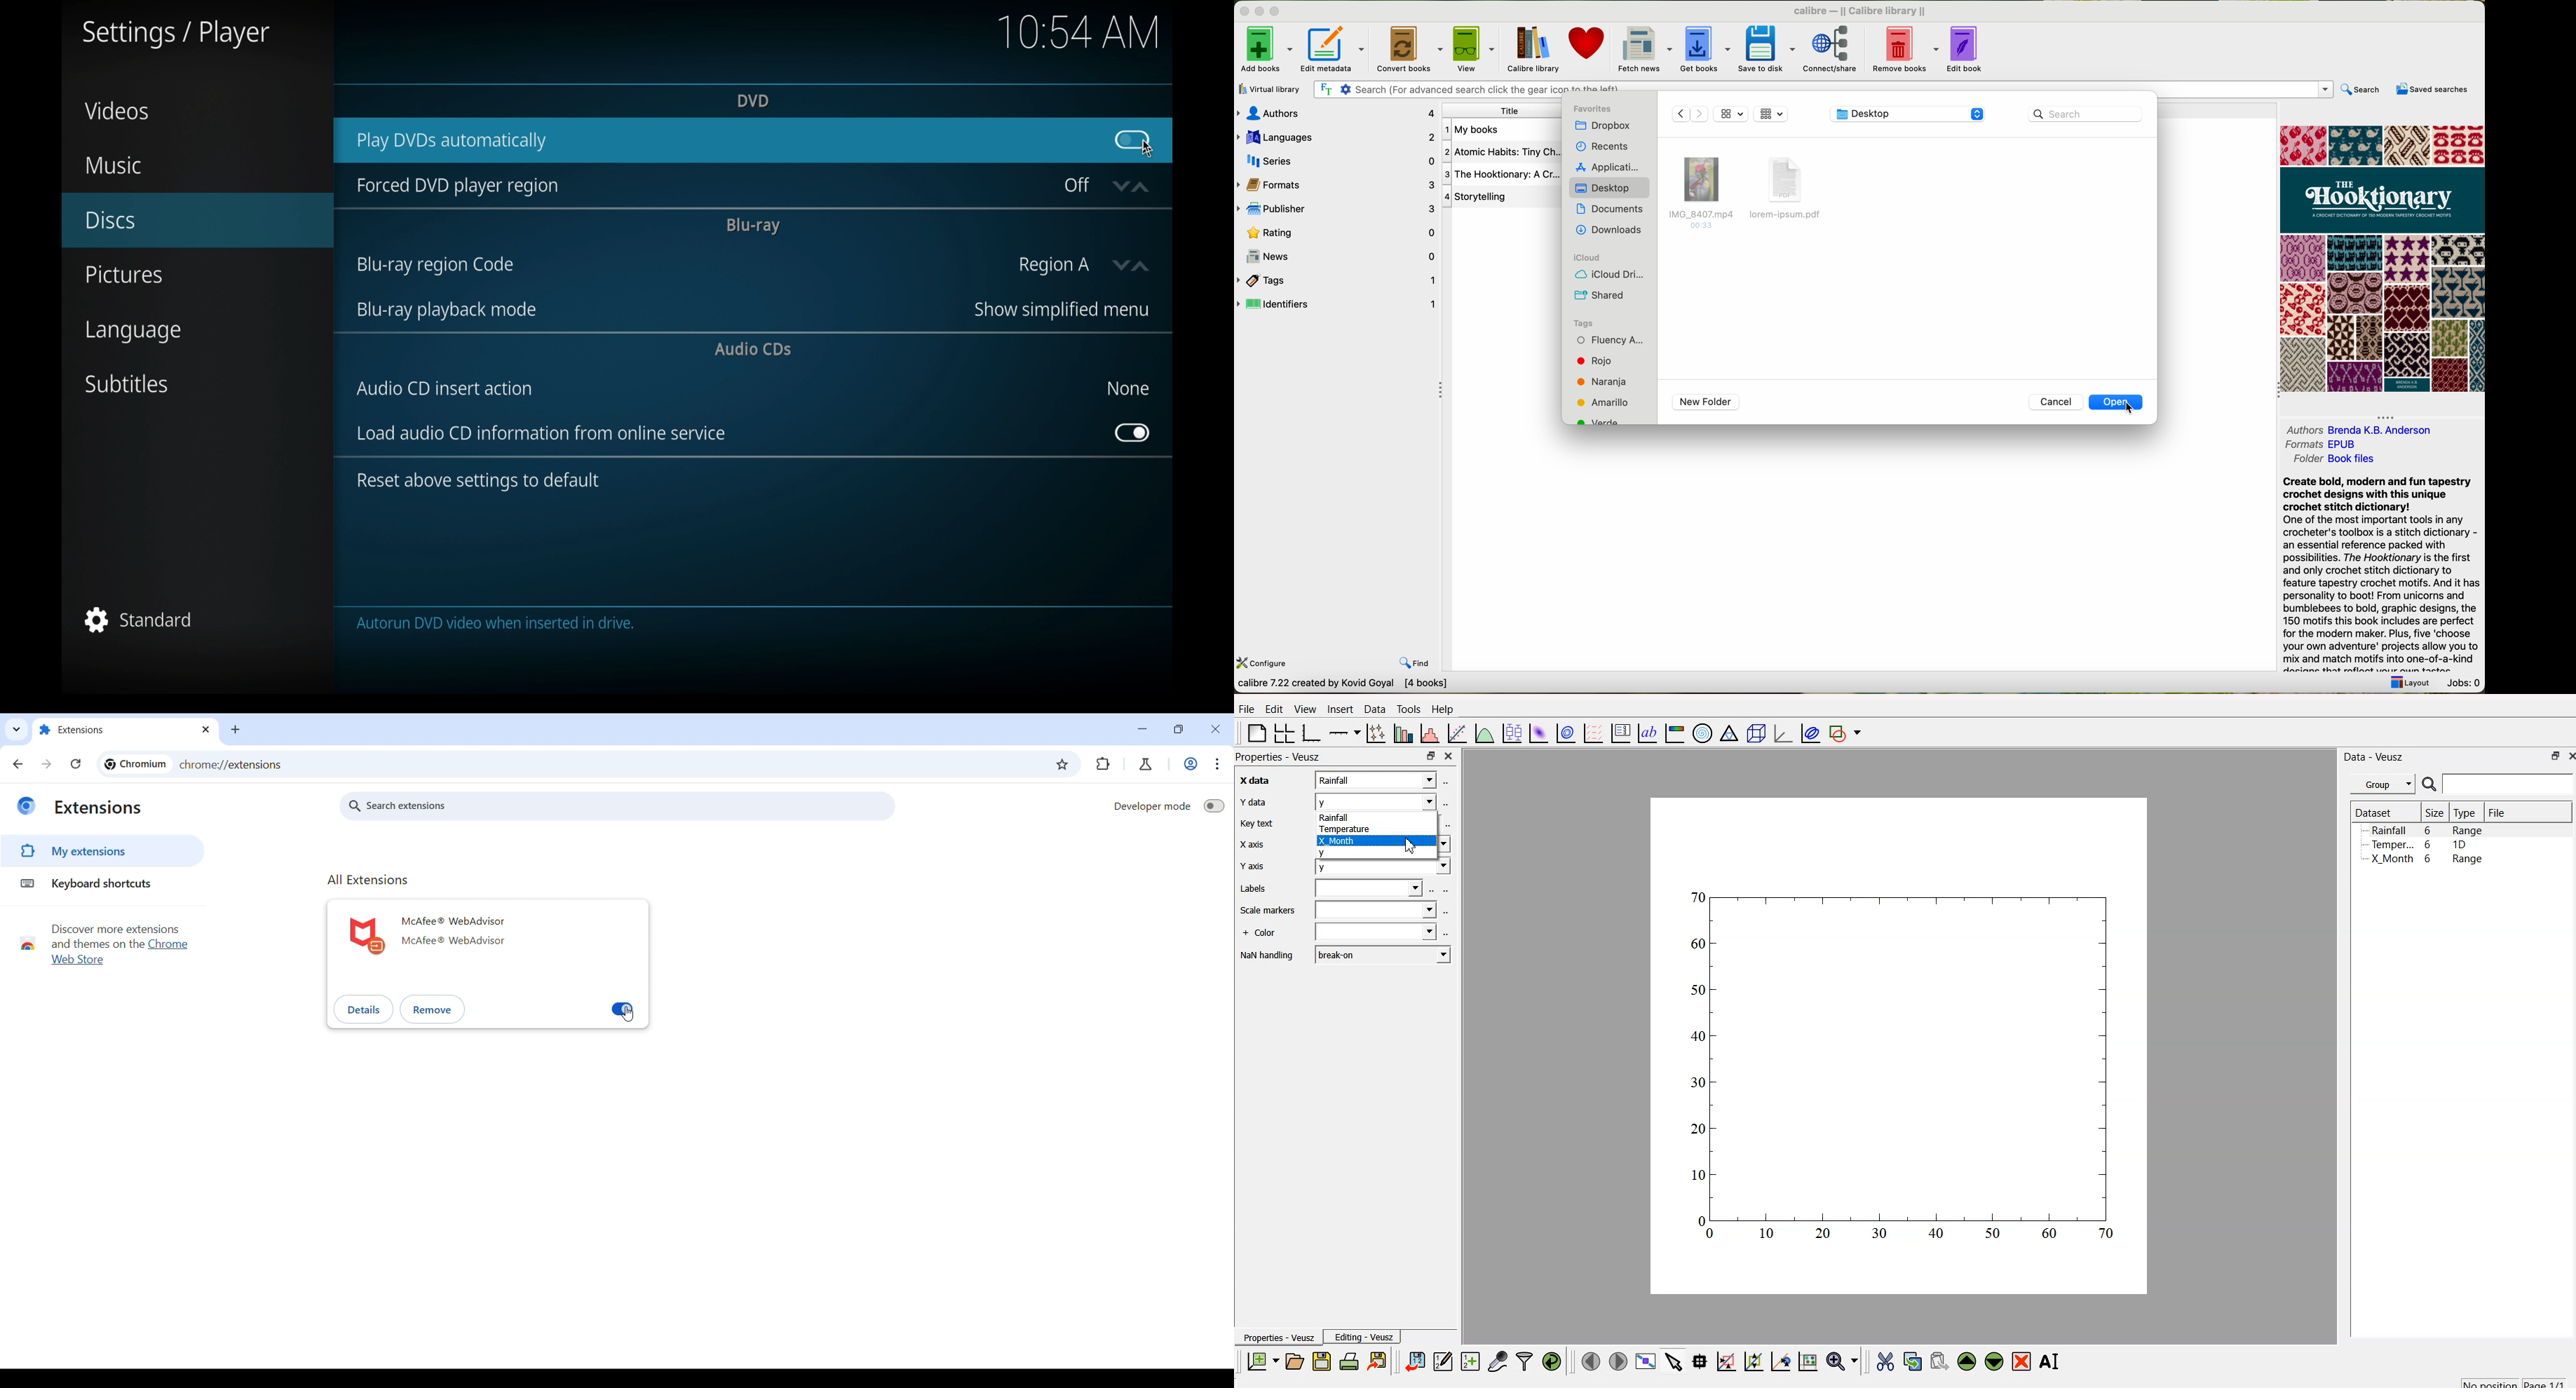  I want to click on The Hooktionary book details, so click(1500, 153).